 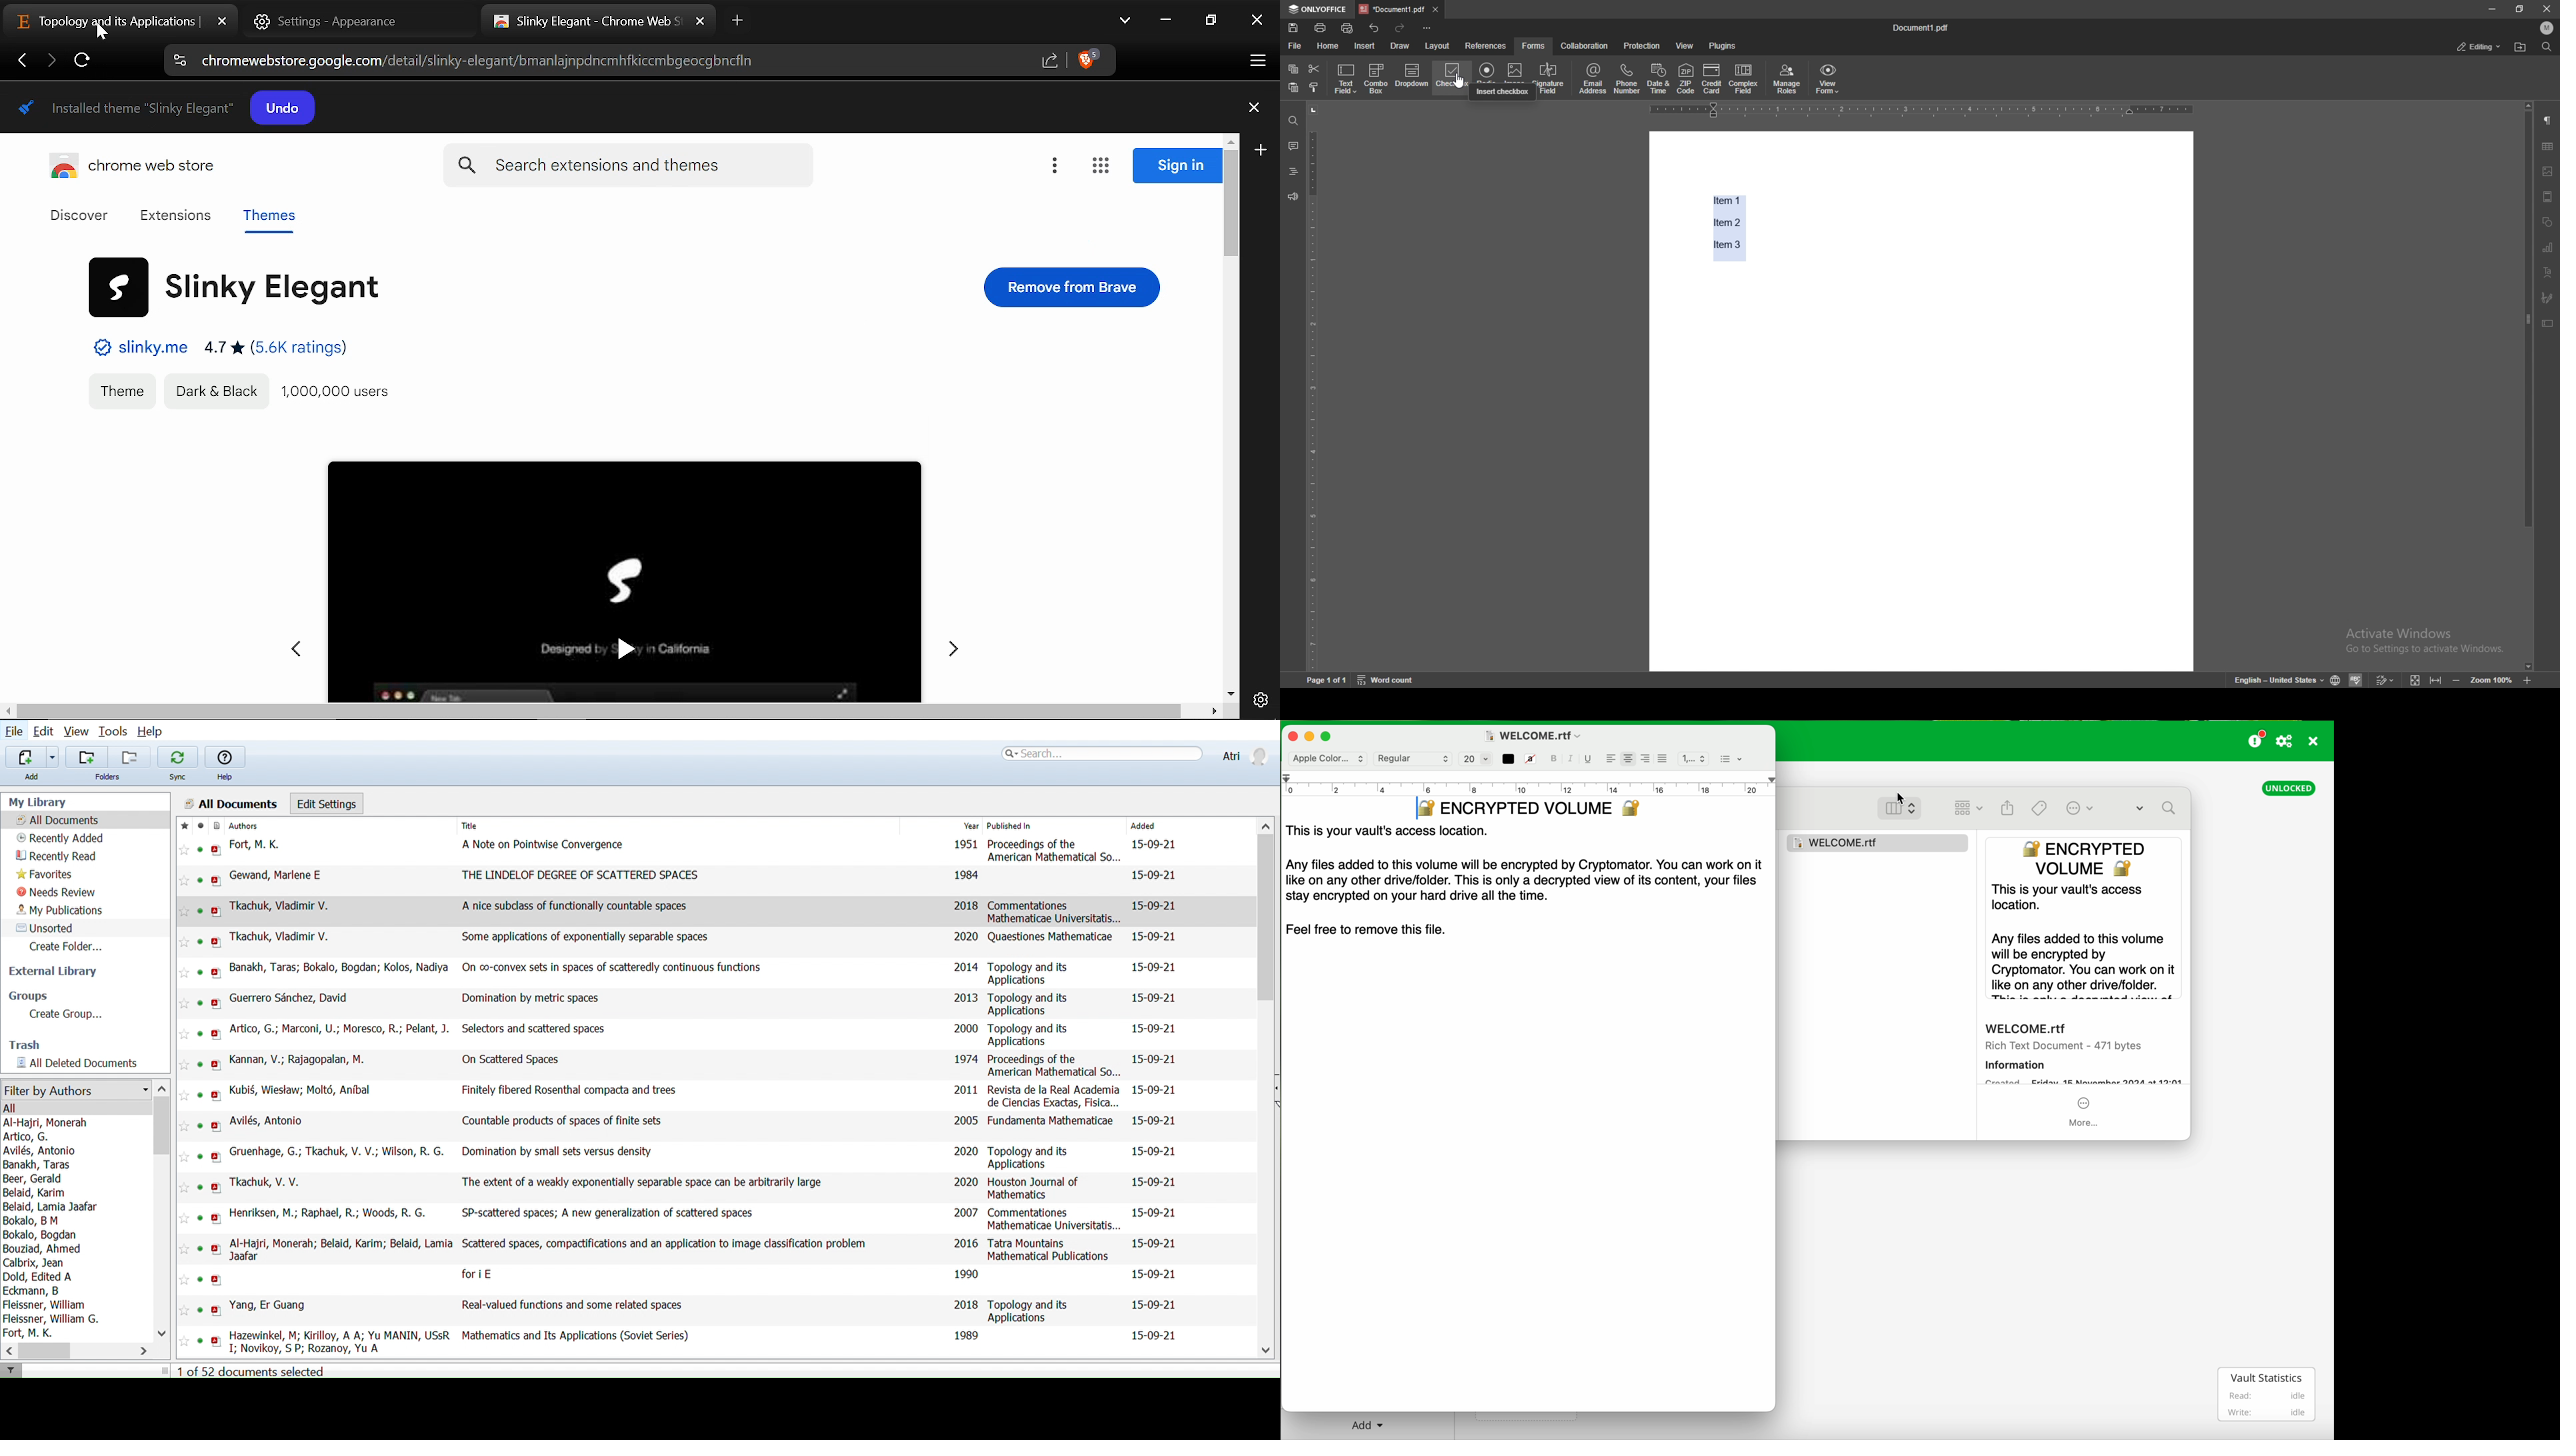 What do you see at coordinates (1154, 1151) in the screenshot?
I see `15-09-21` at bounding box center [1154, 1151].